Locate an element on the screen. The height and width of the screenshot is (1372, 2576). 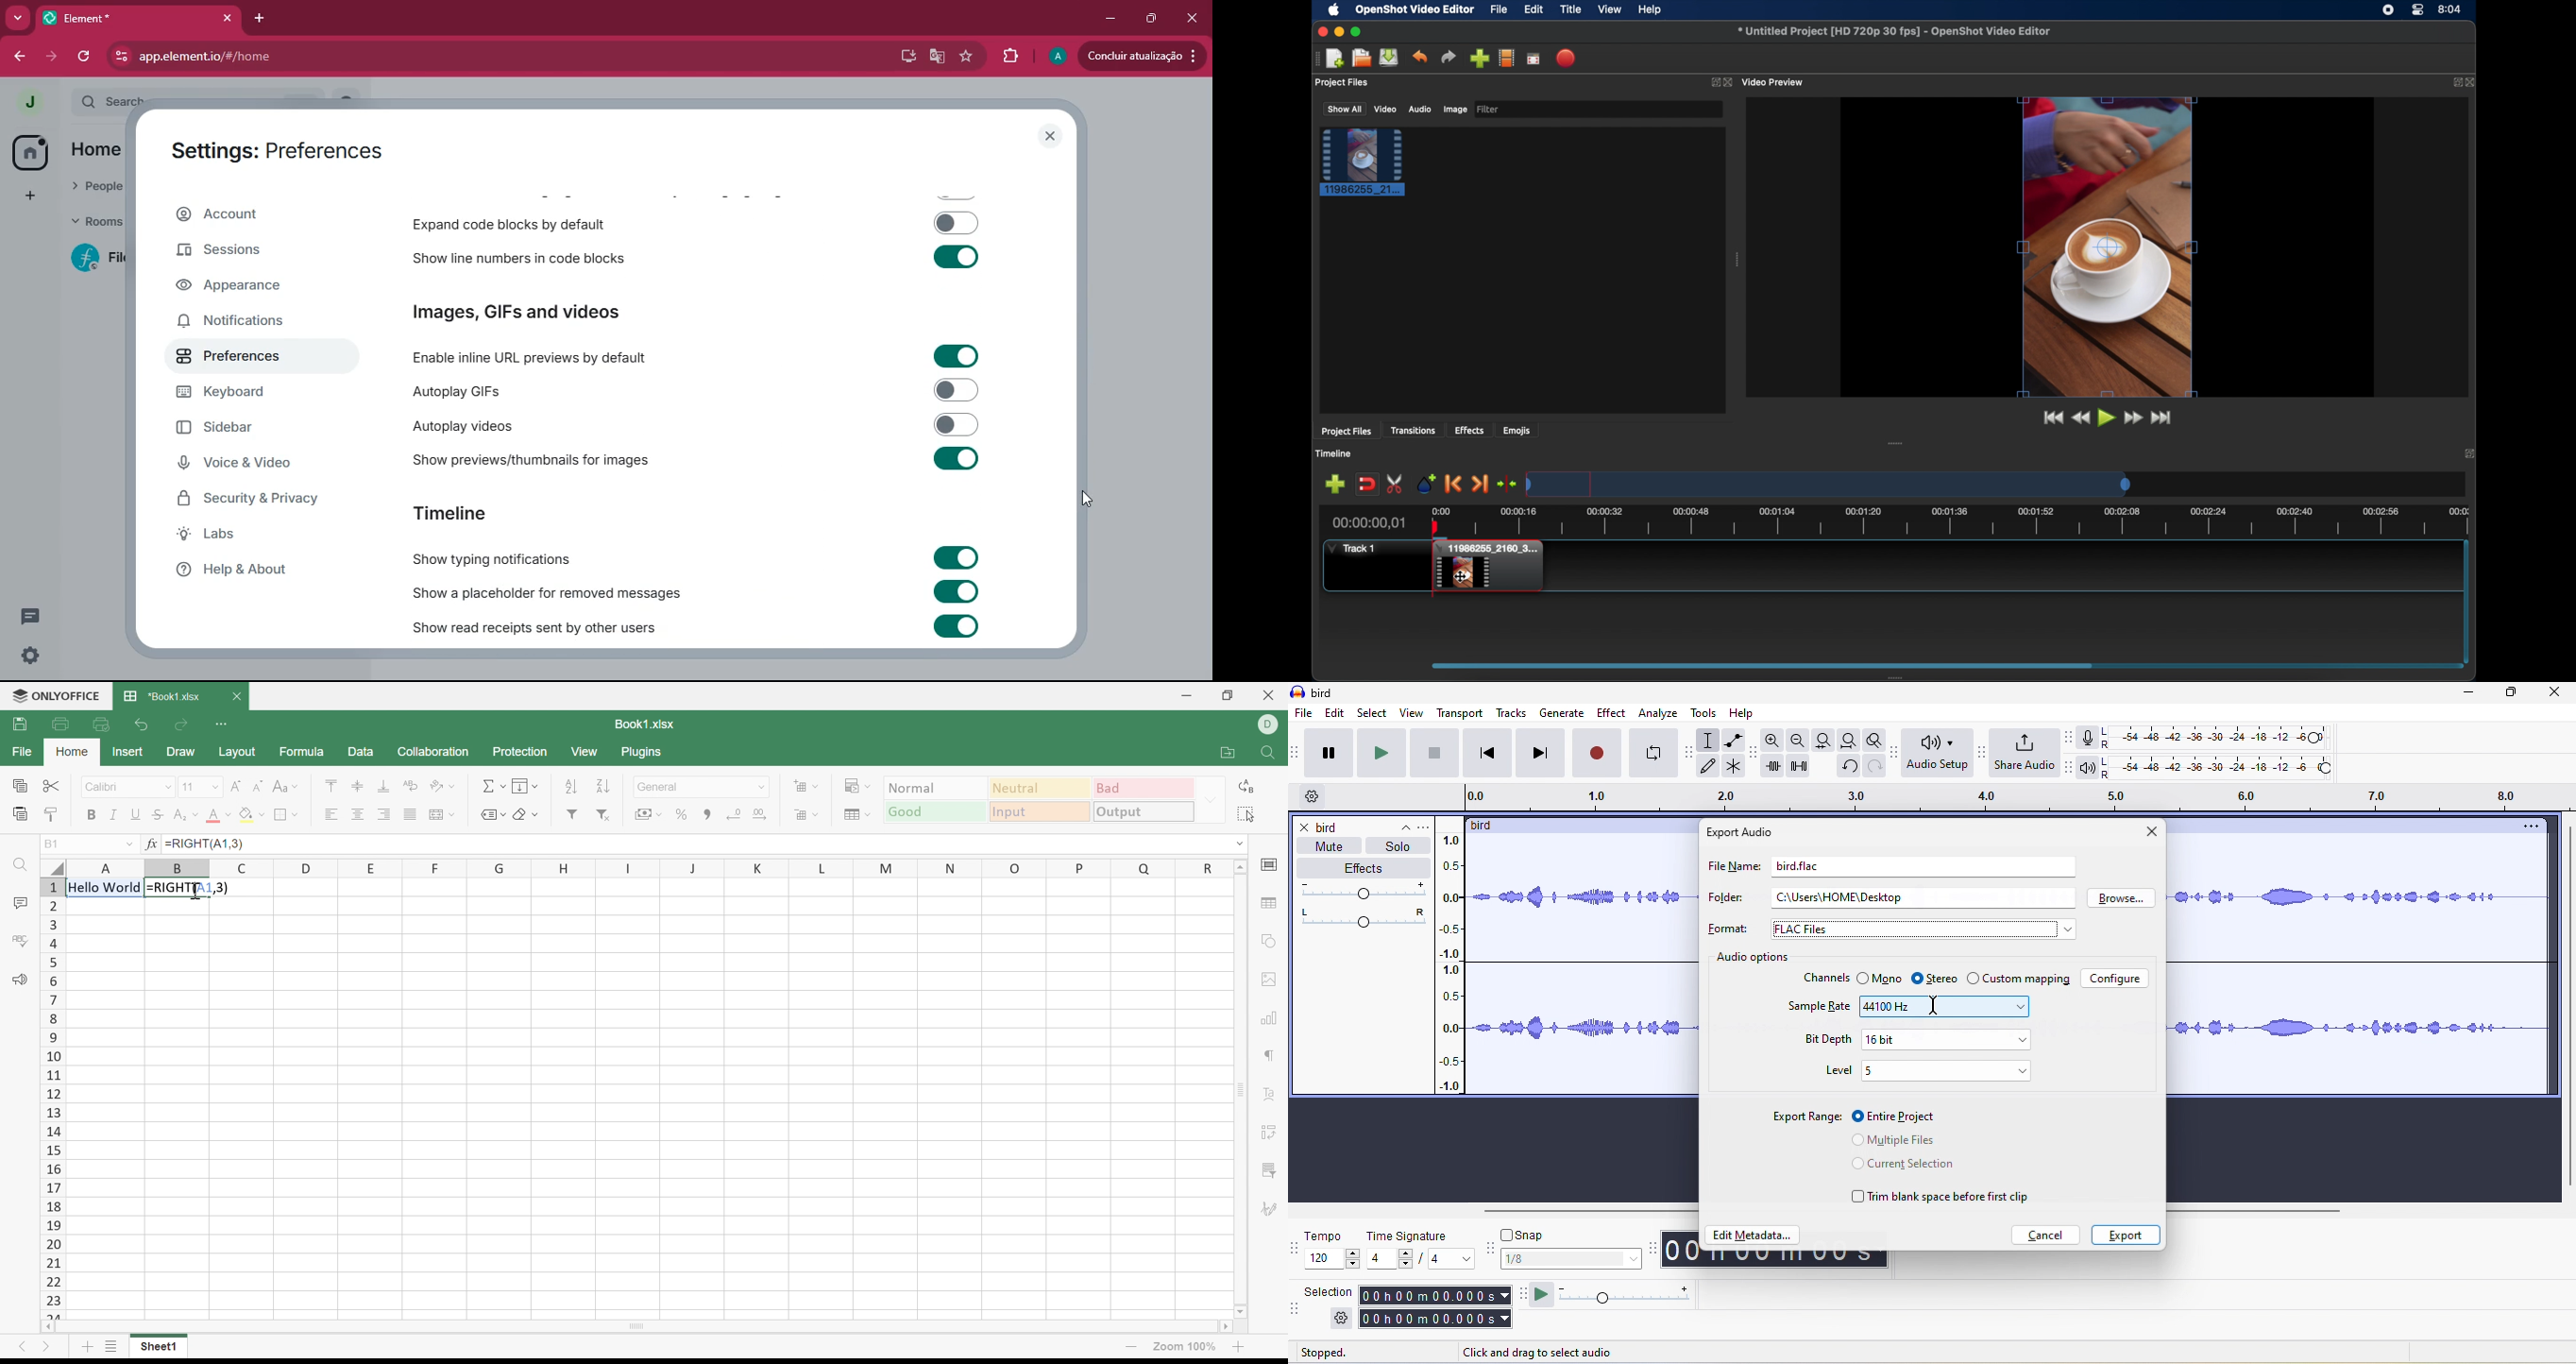
shape settings is located at coordinates (1269, 941).